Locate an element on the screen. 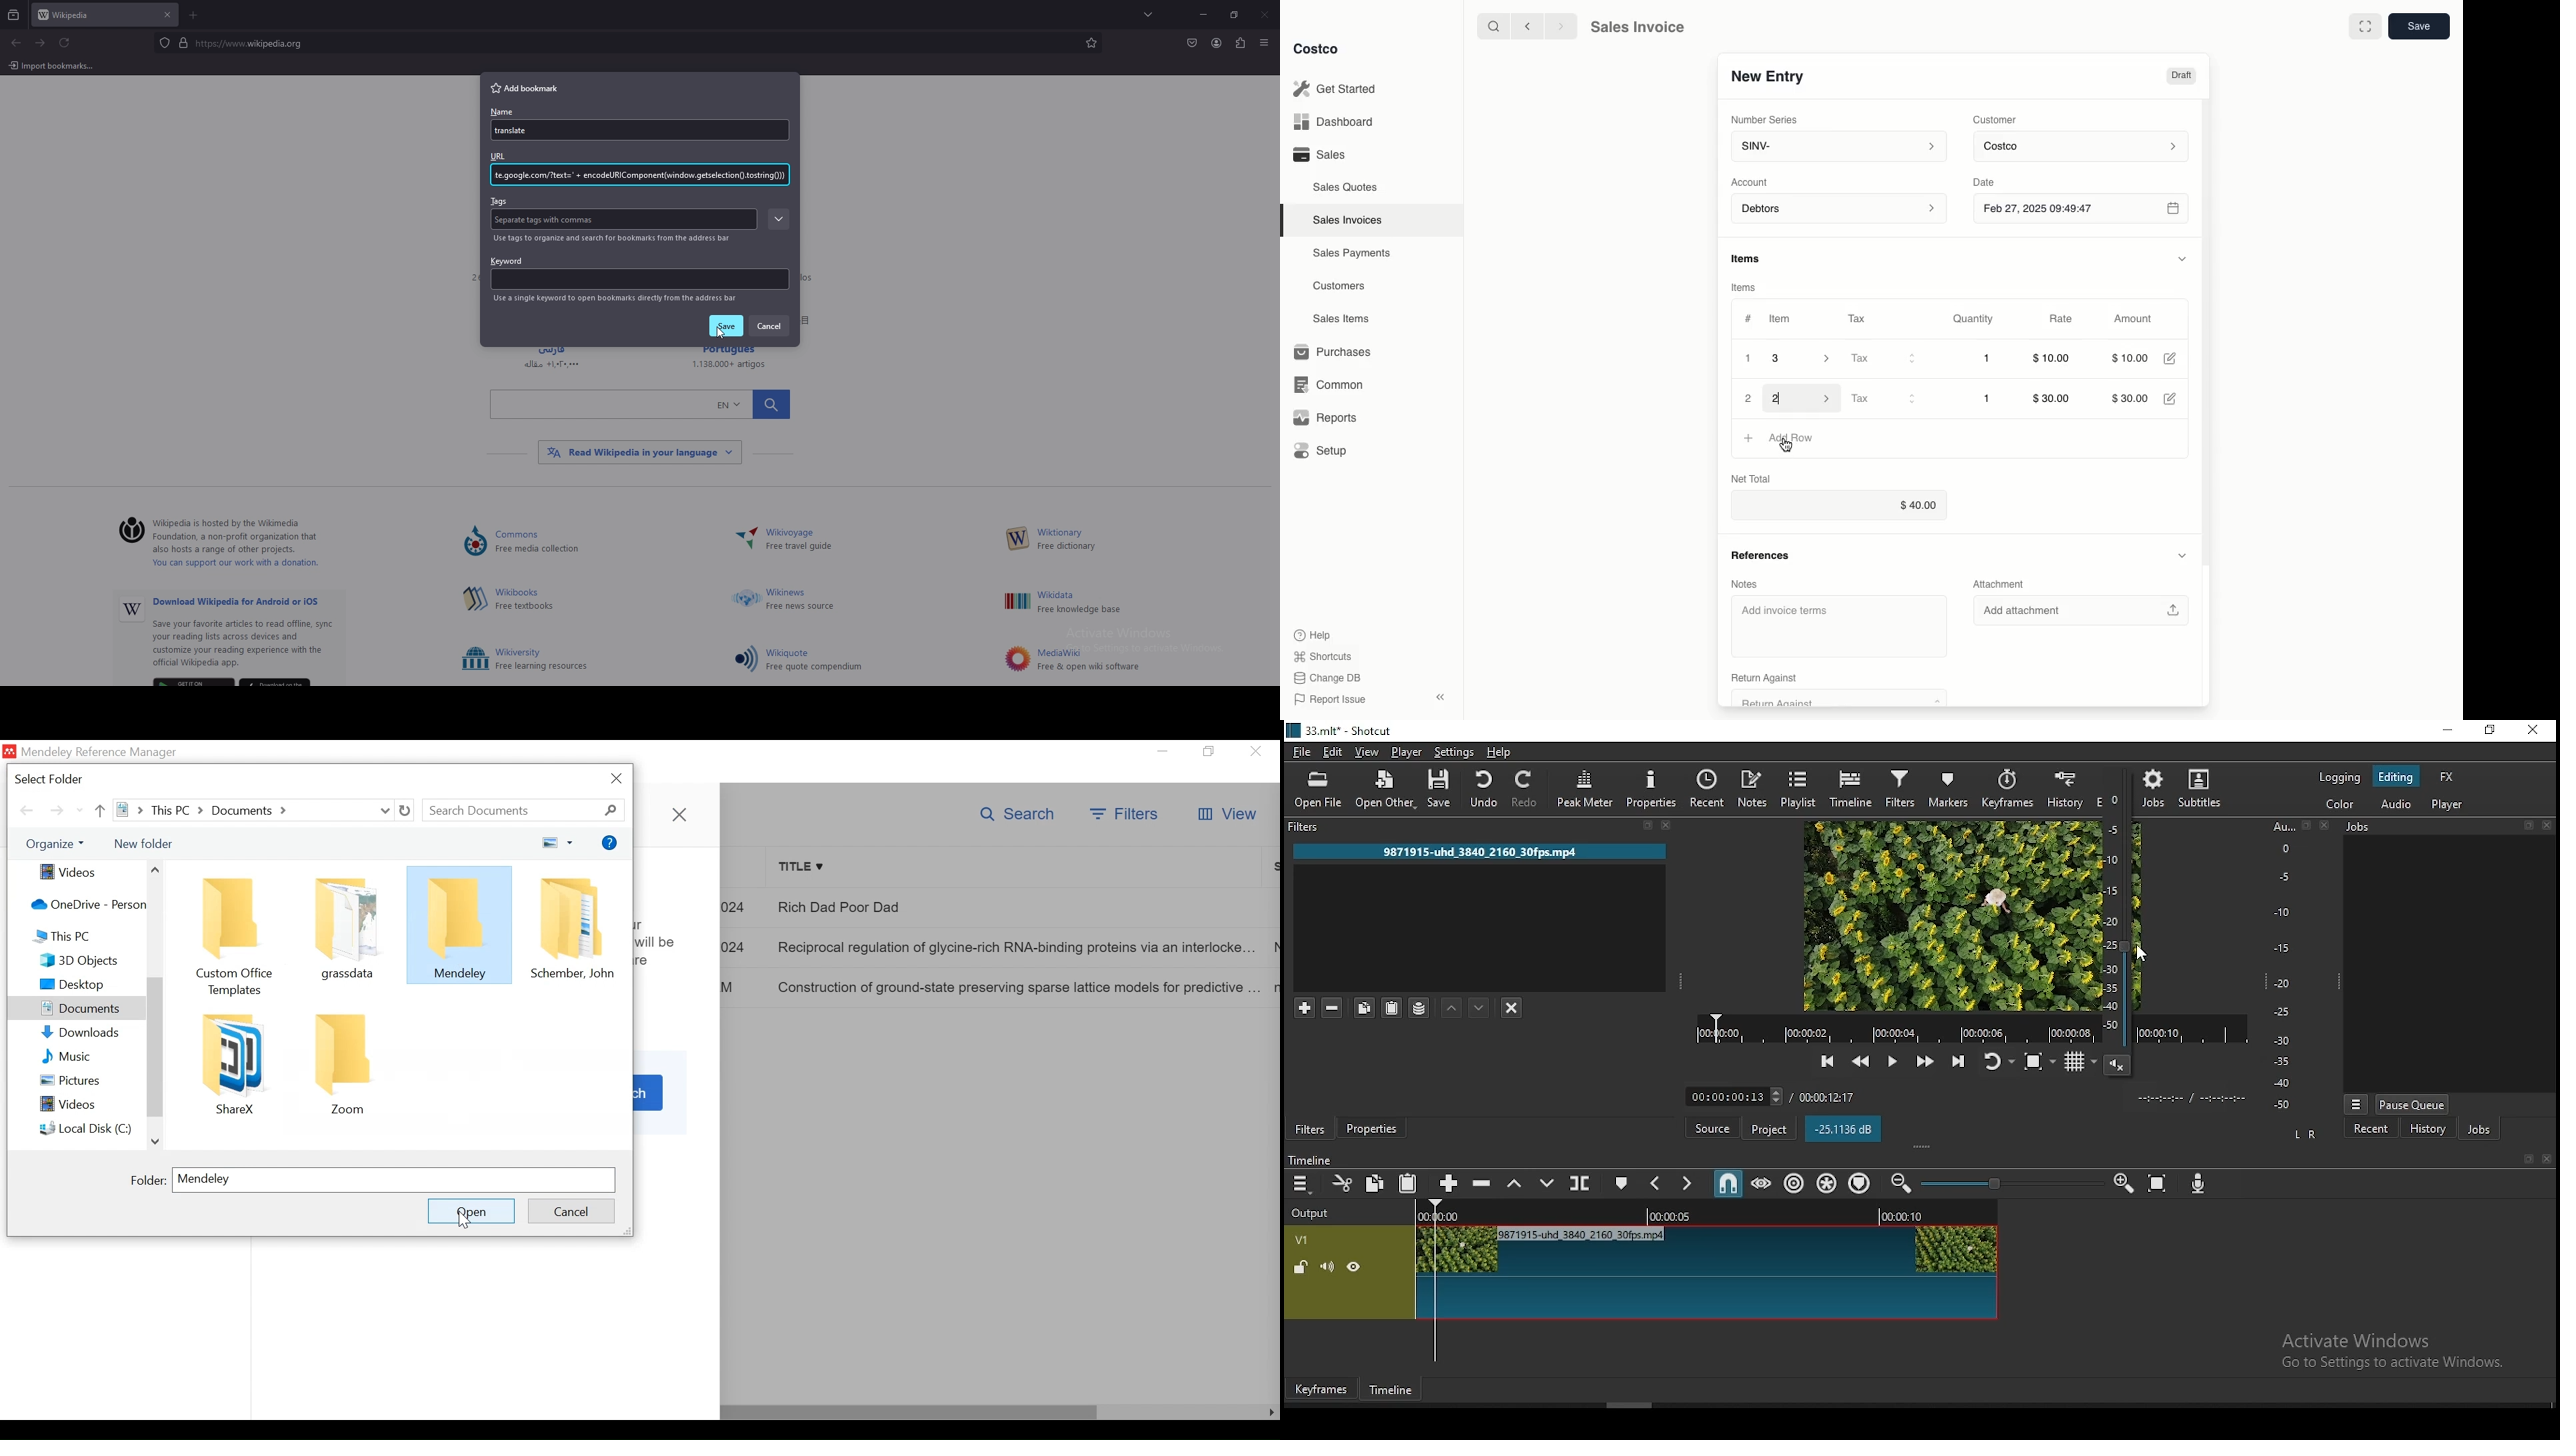 This screenshot has width=2576, height=1456. New Folder is located at coordinates (143, 843).